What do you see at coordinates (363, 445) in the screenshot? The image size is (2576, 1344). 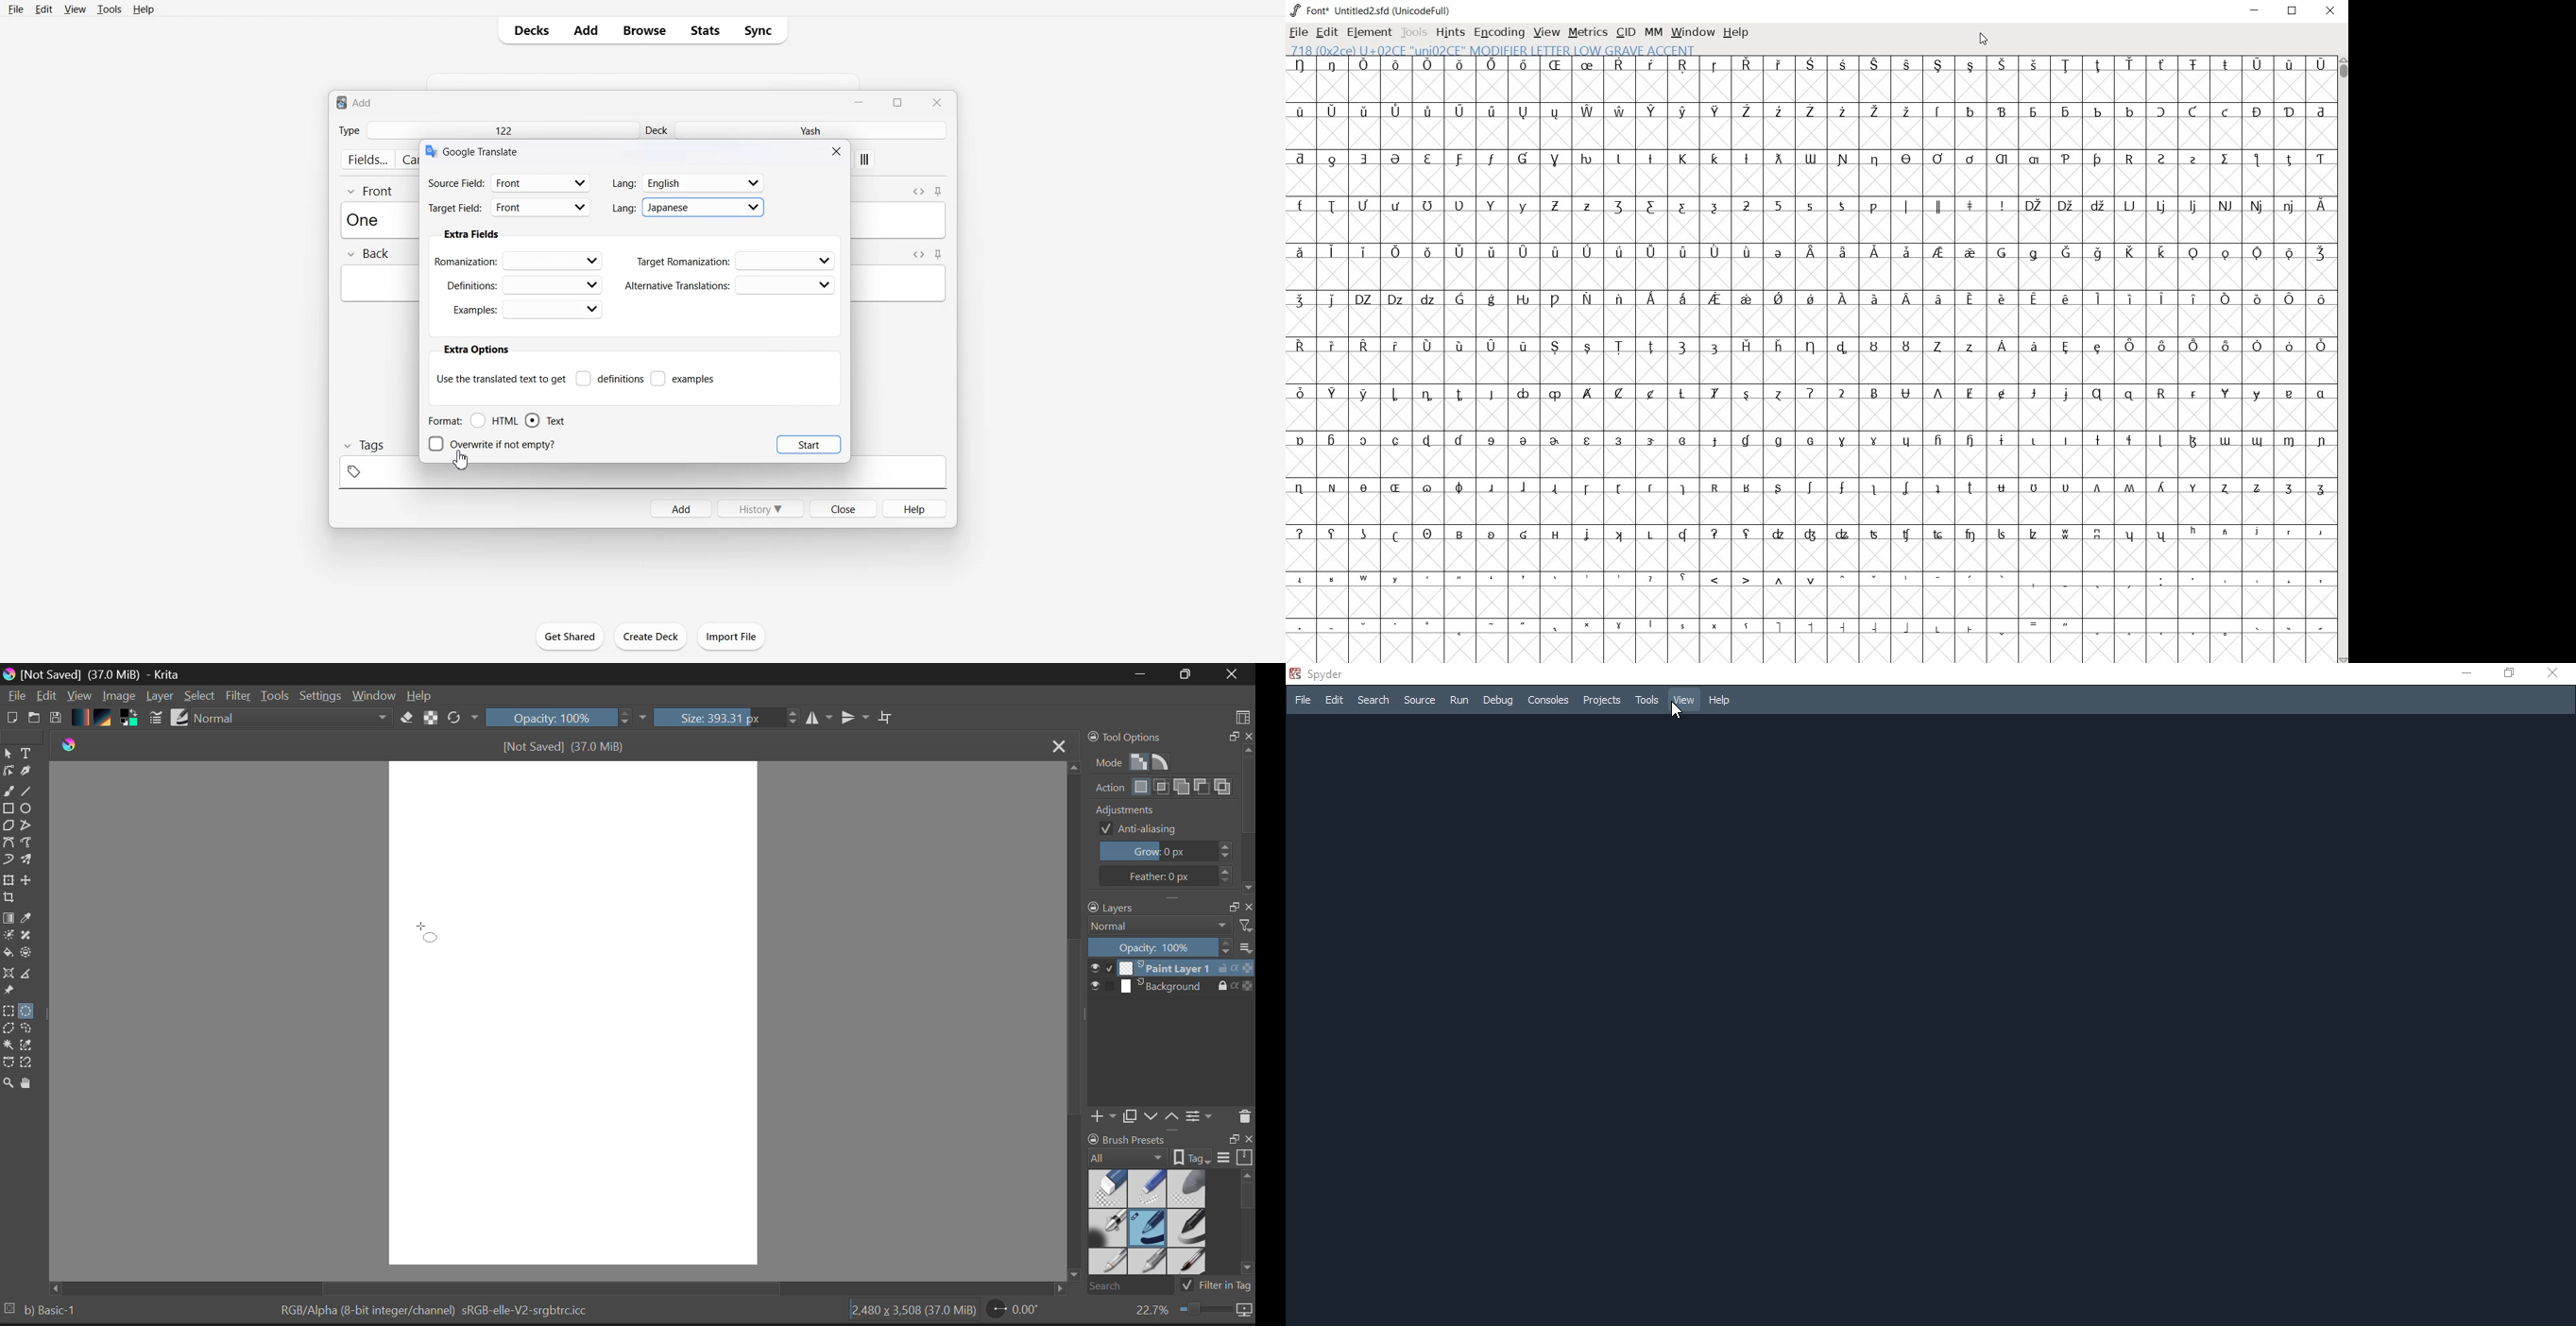 I see `Tags` at bounding box center [363, 445].